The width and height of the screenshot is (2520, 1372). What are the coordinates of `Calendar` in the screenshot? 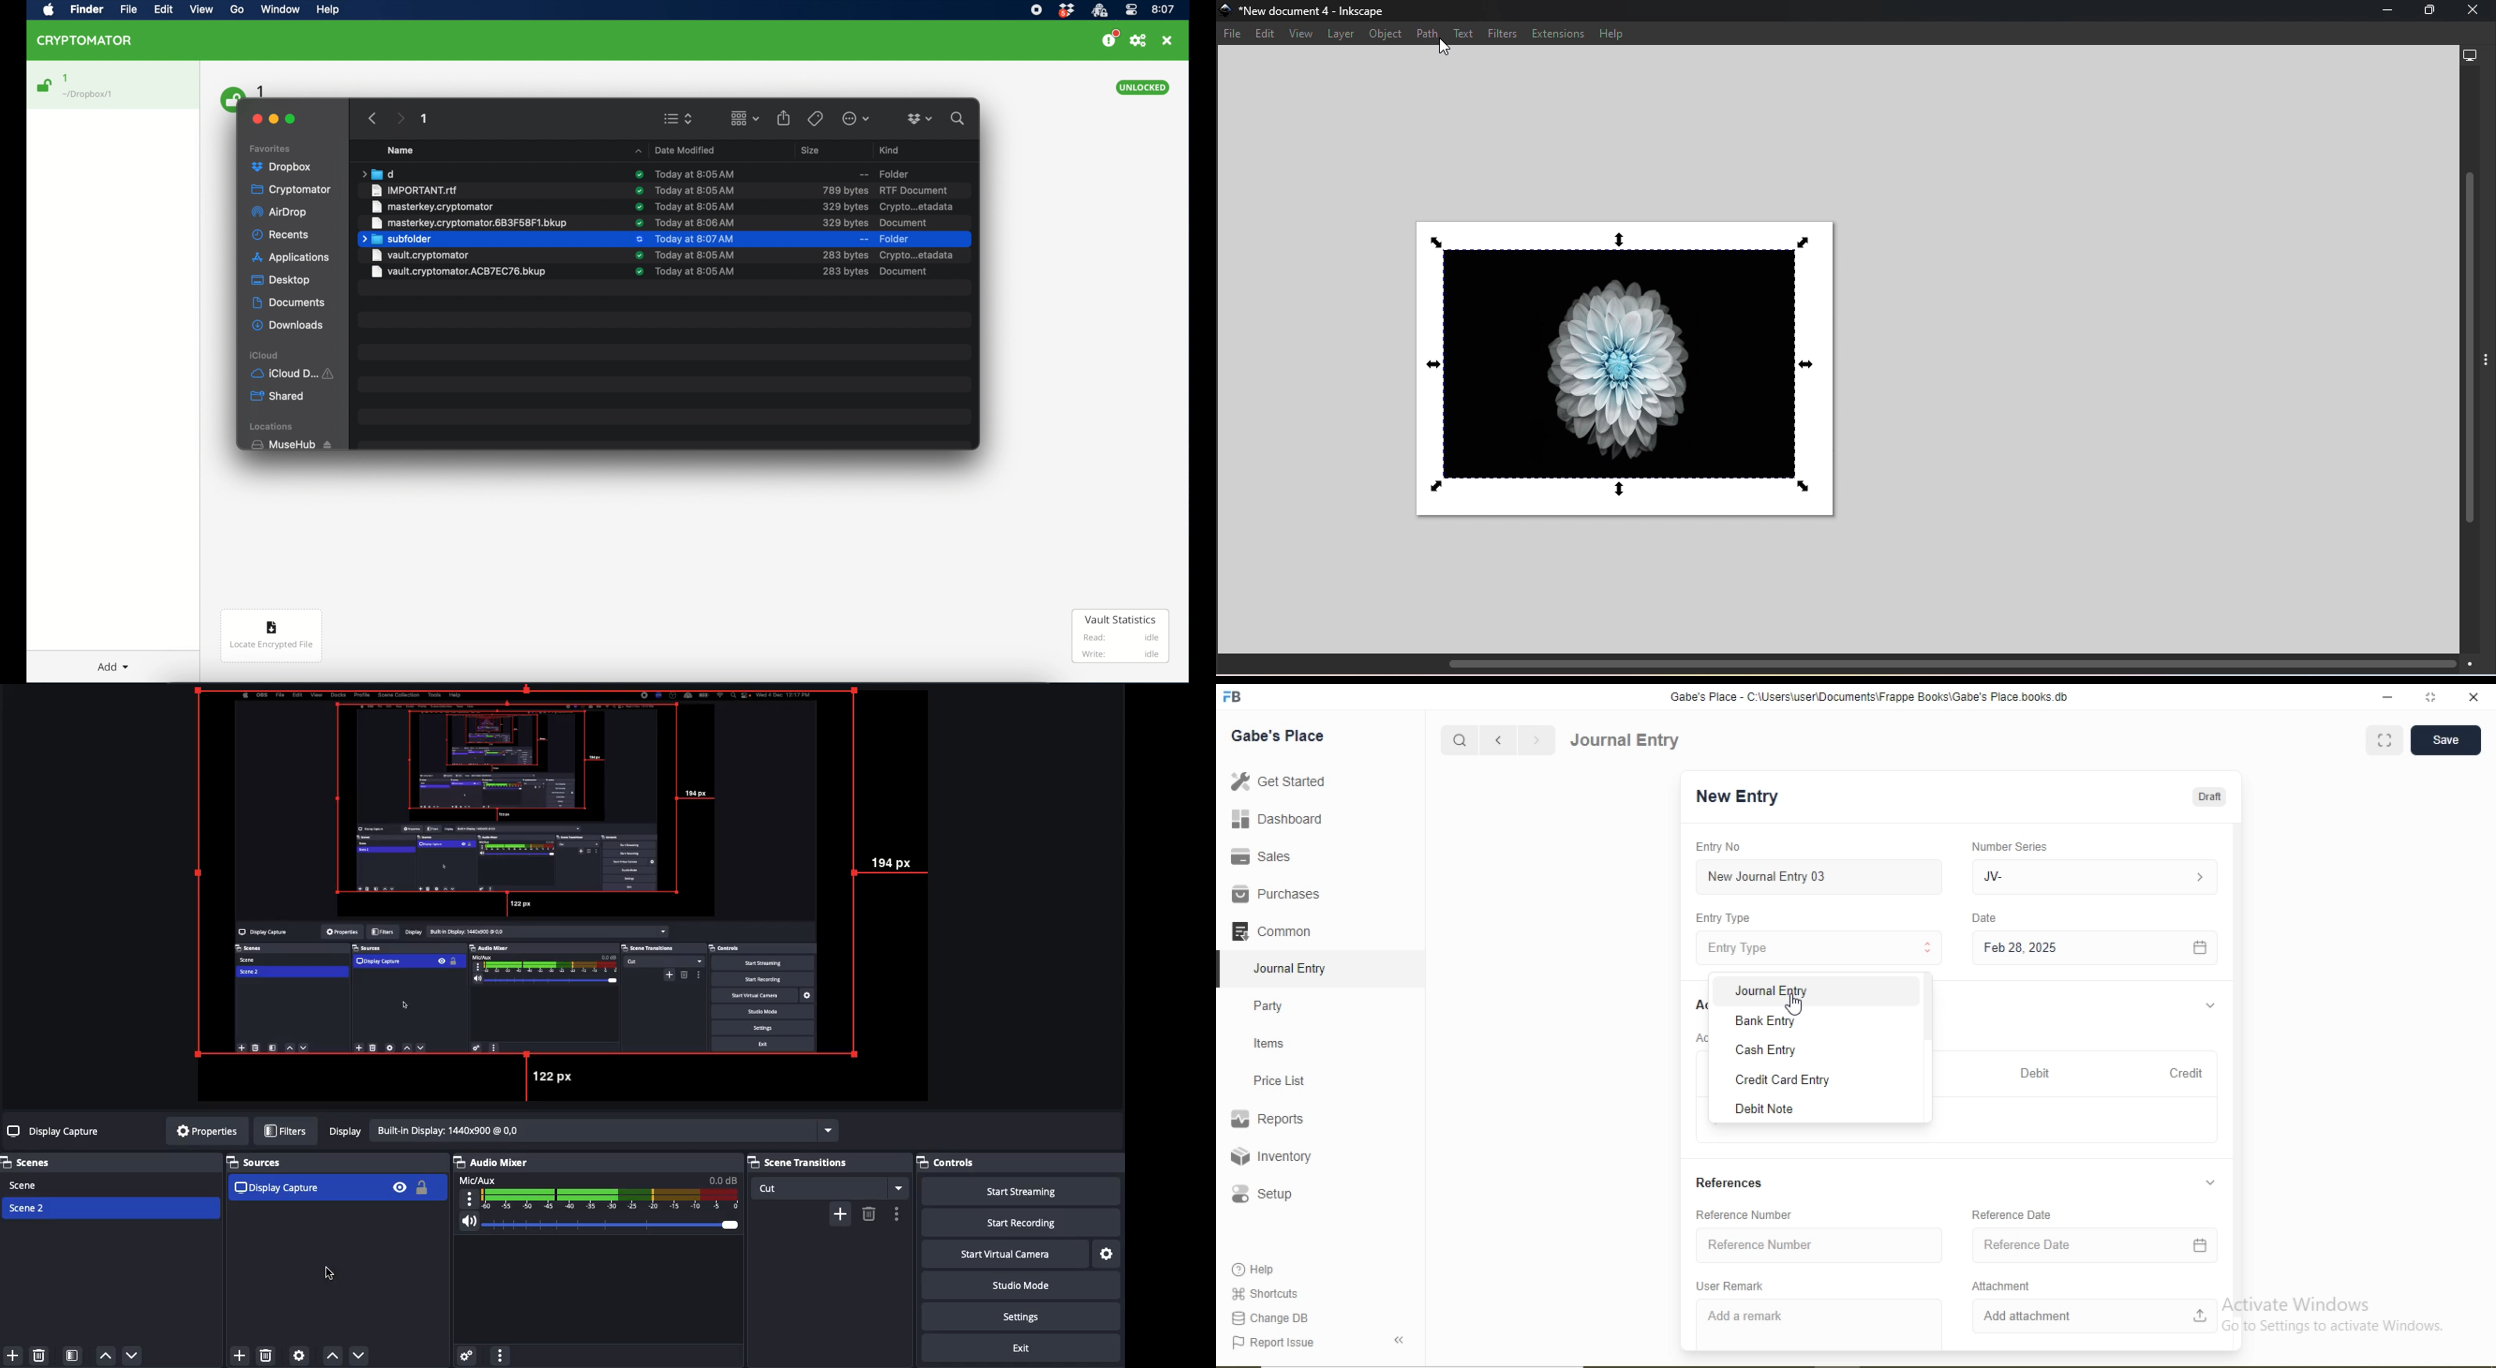 It's located at (2200, 949).